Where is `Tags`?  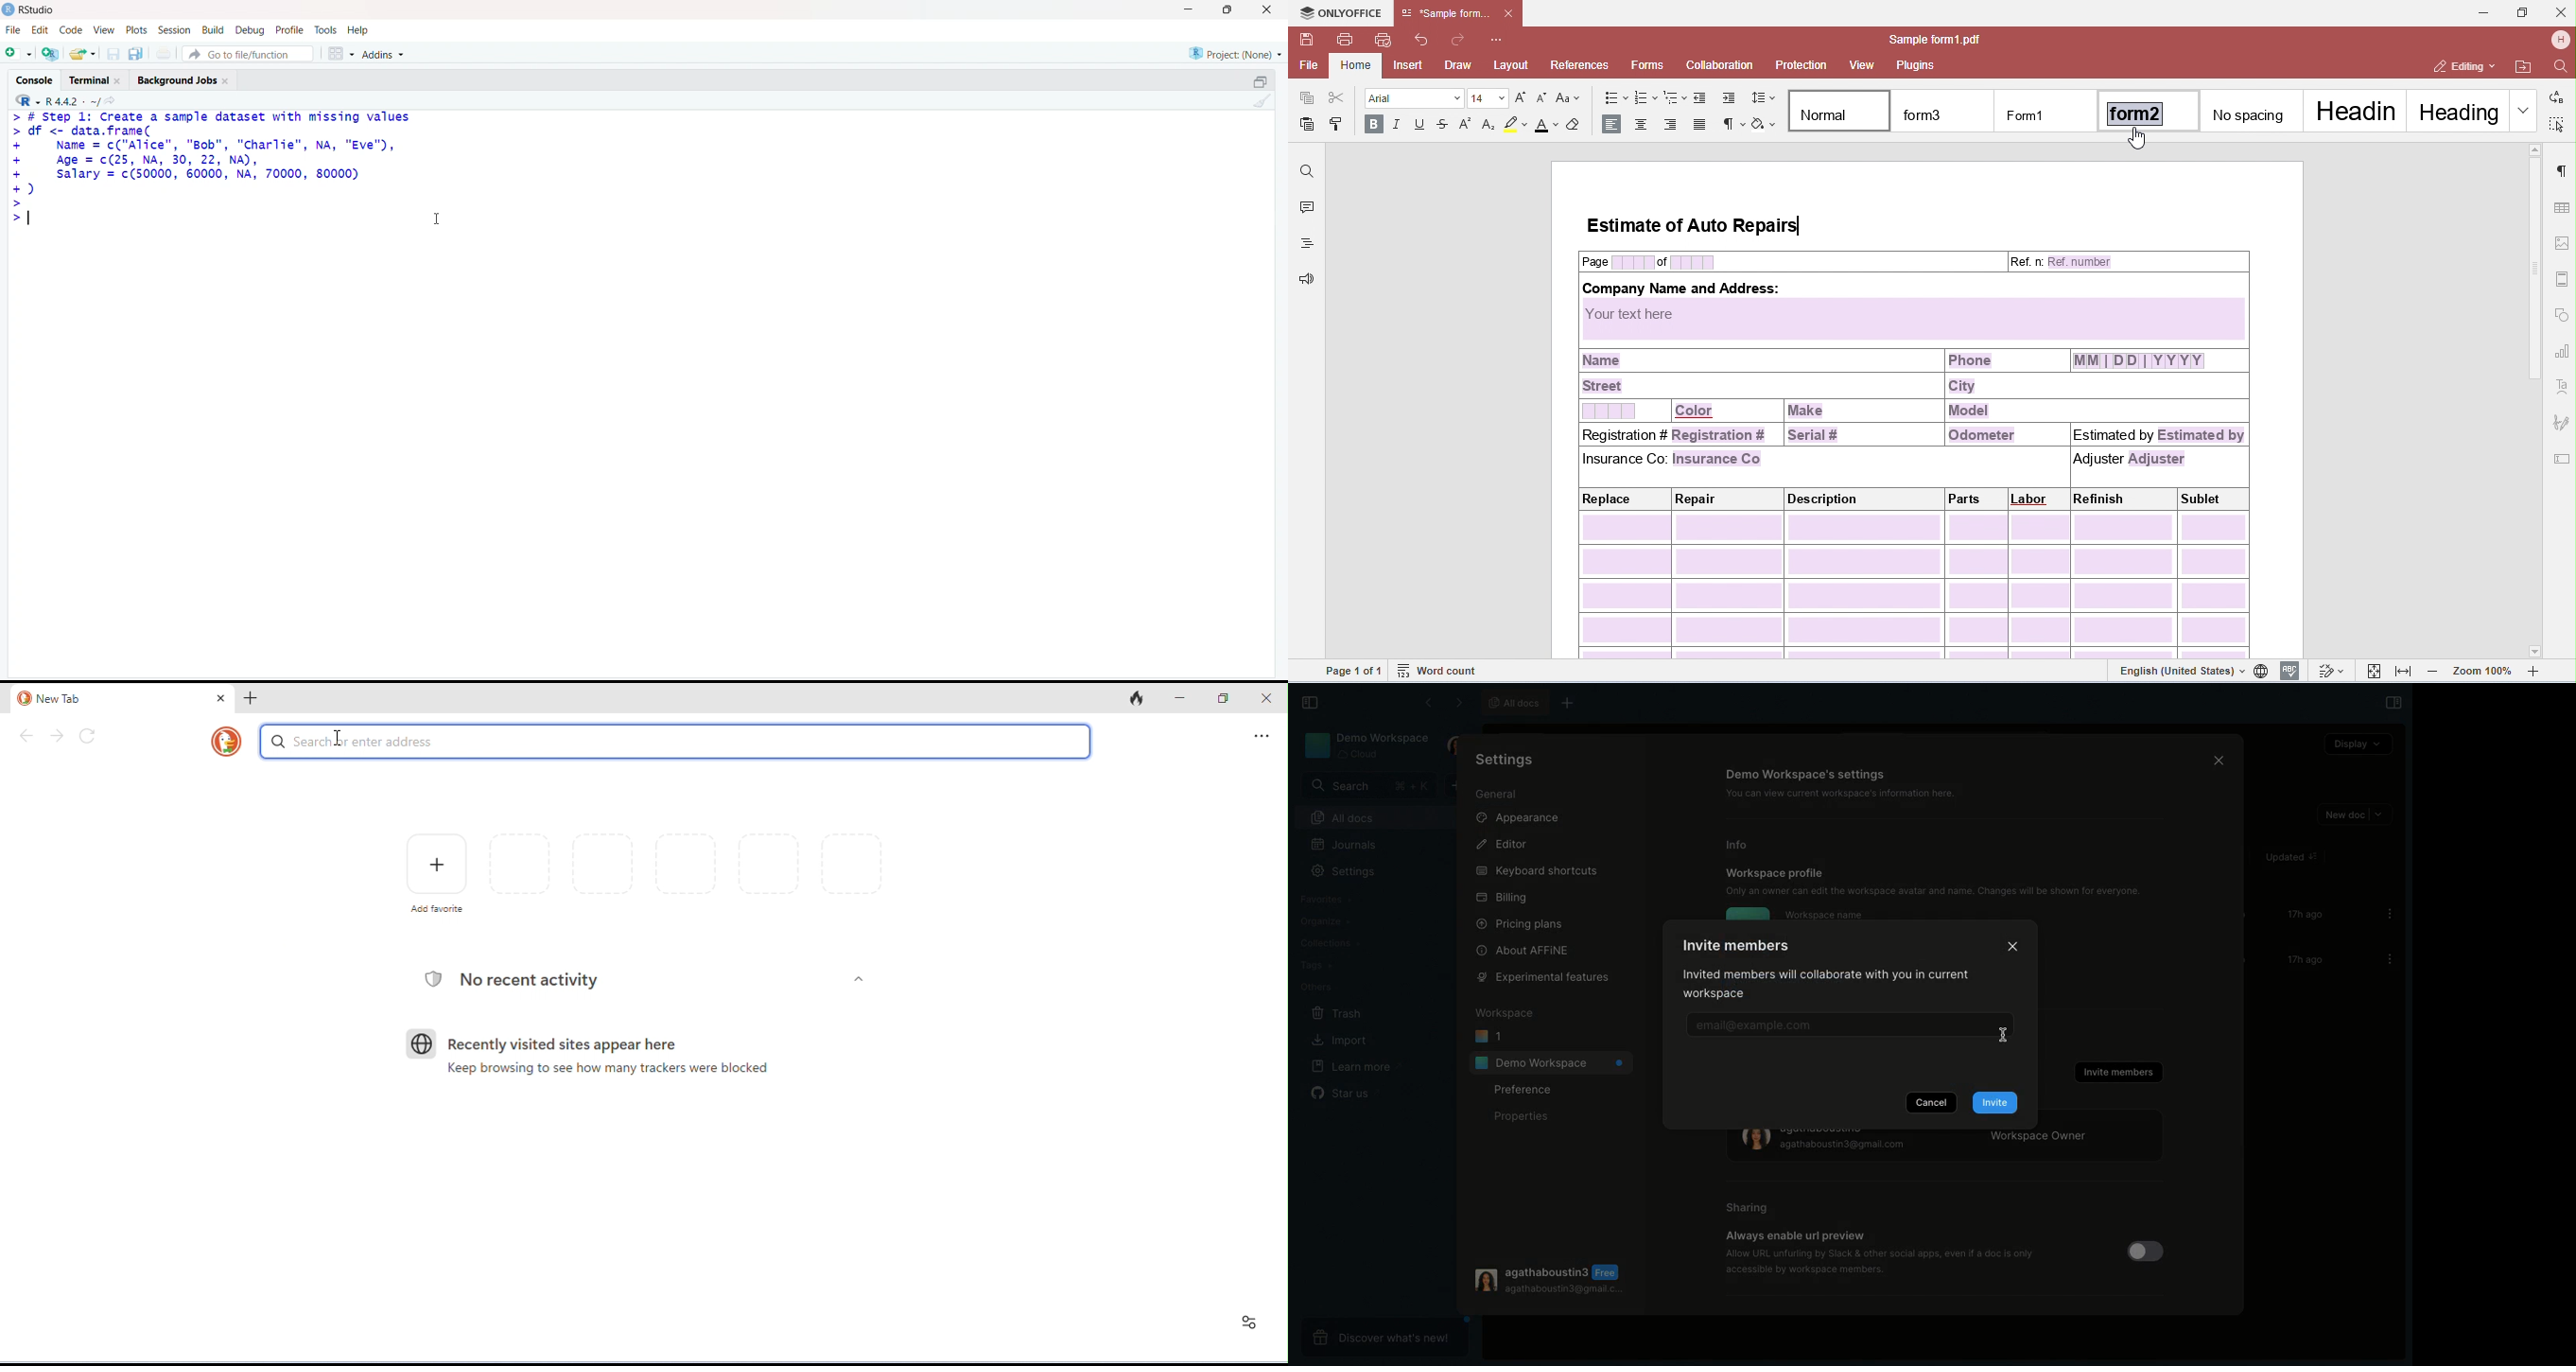 Tags is located at coordinates (1313, 965).